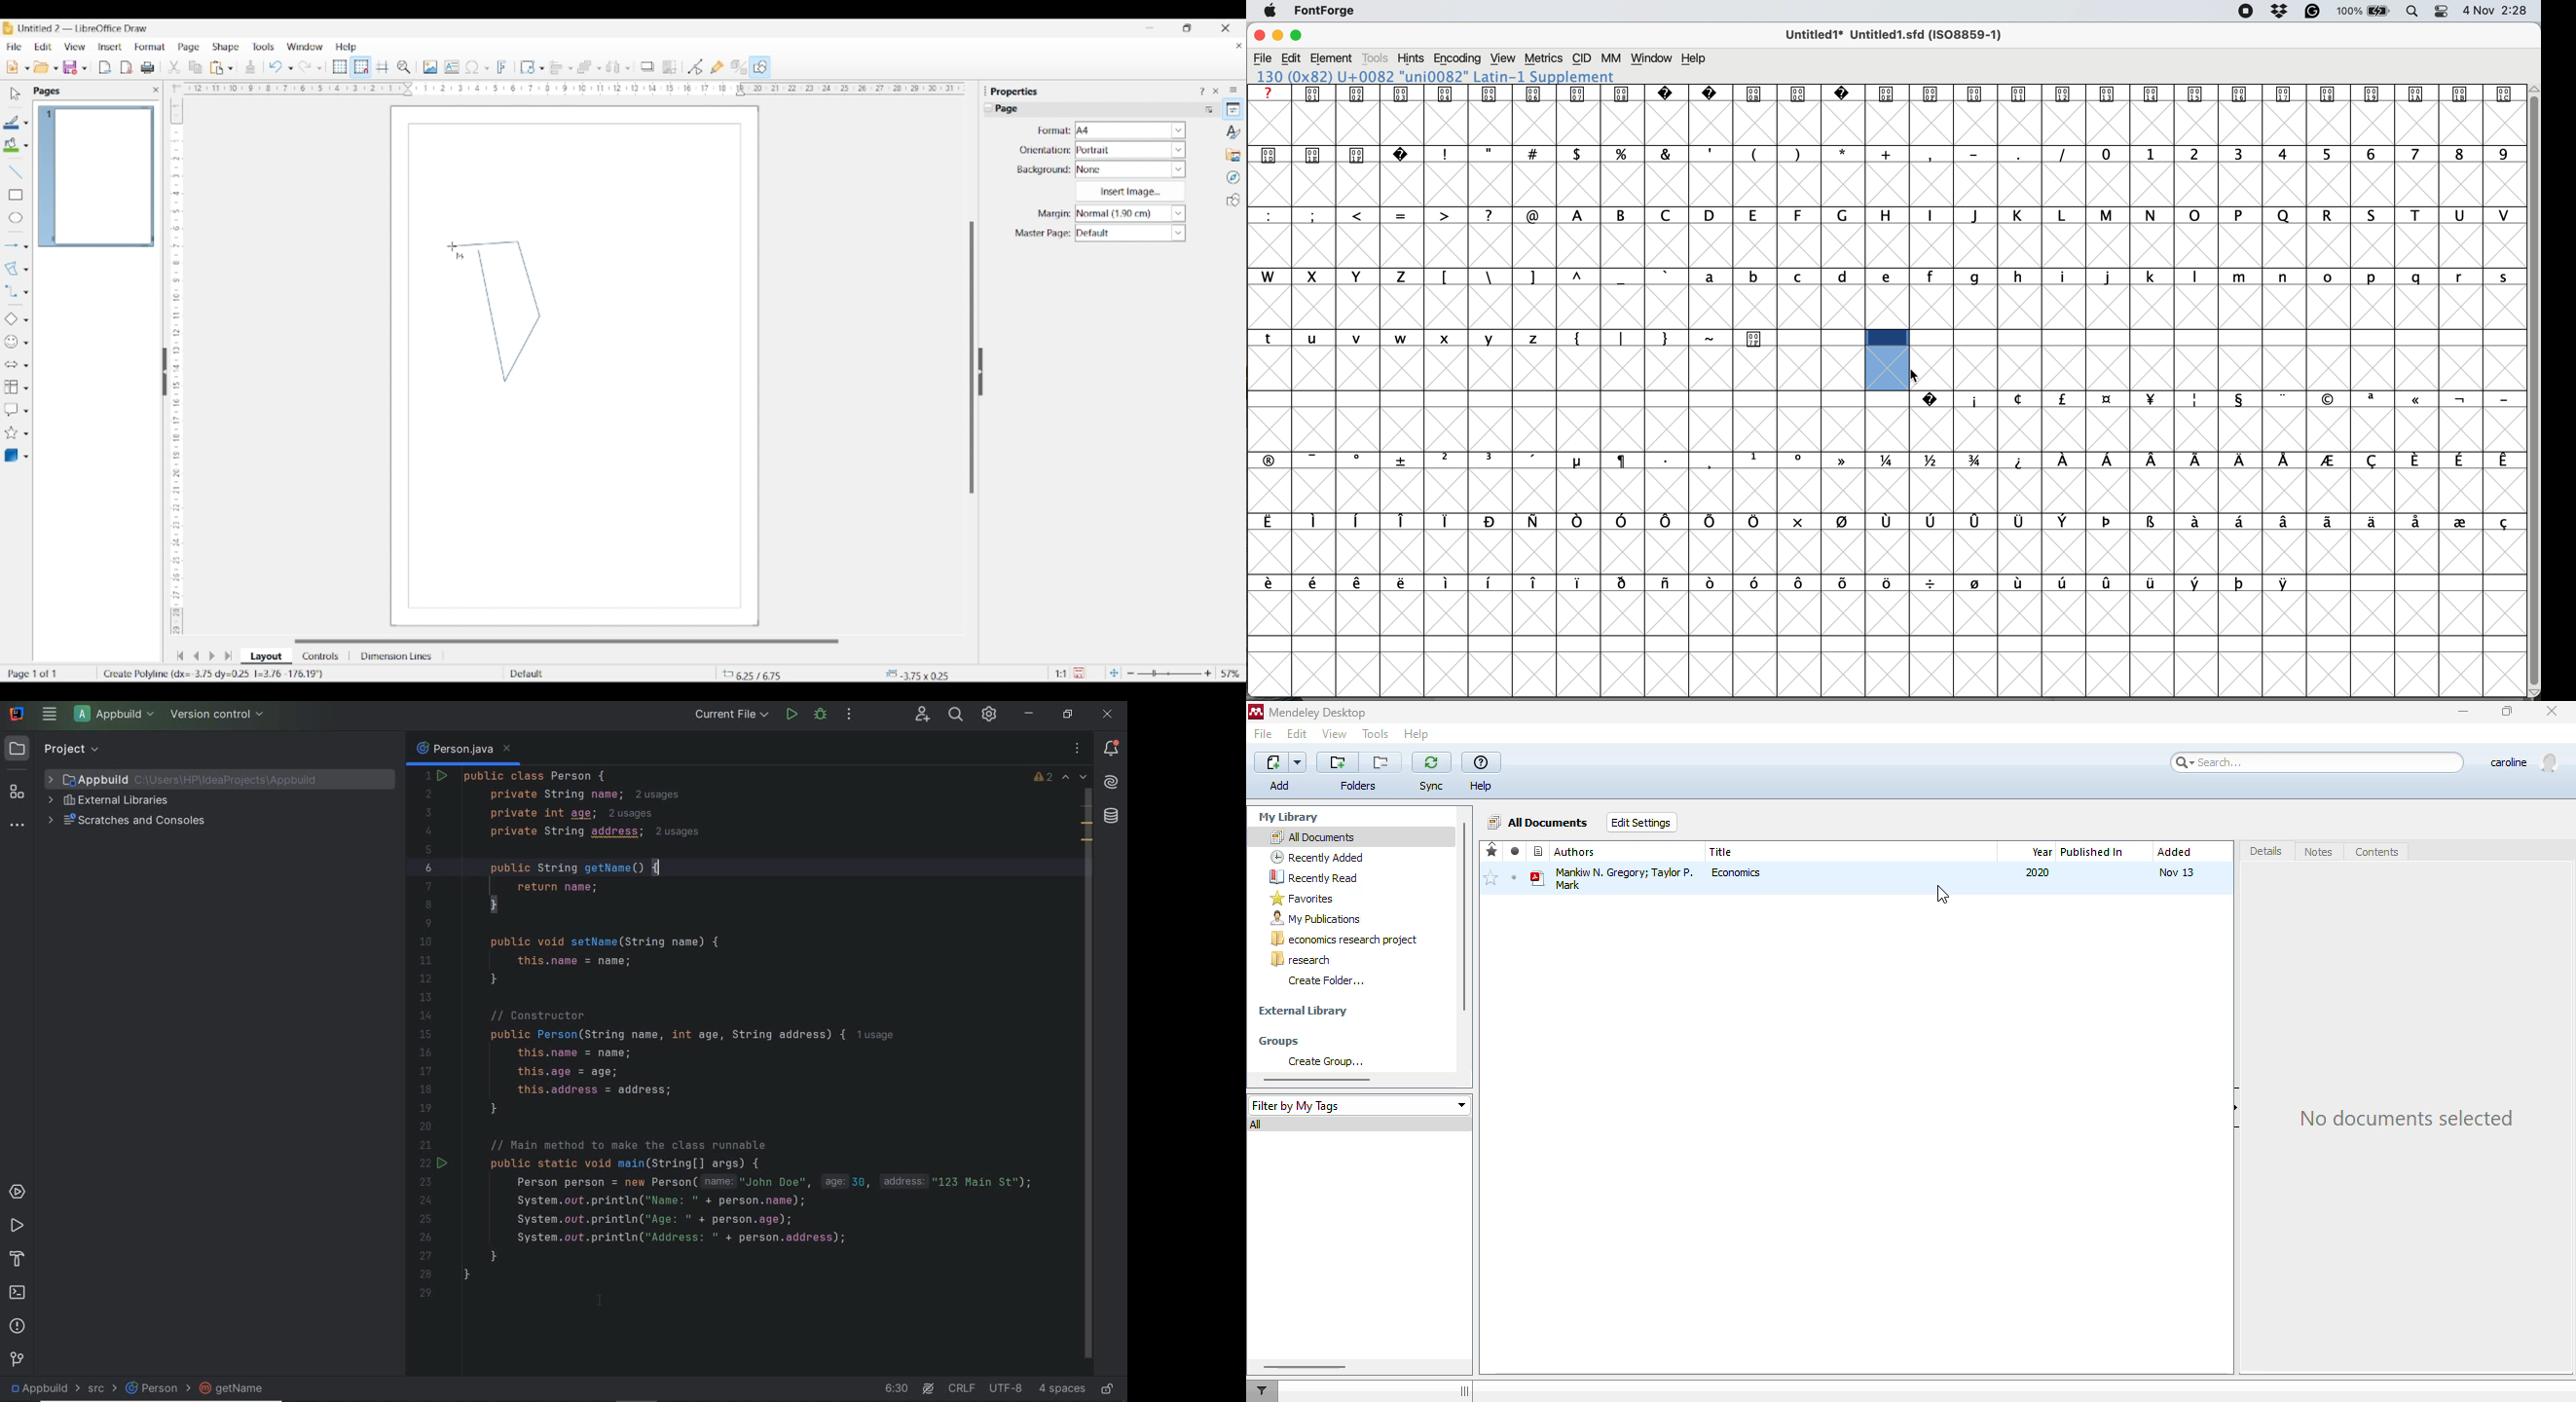  What do you see at coordinates (15, 171) in the screenshot?
I see `Insert line` at bounding box center [15, 171].